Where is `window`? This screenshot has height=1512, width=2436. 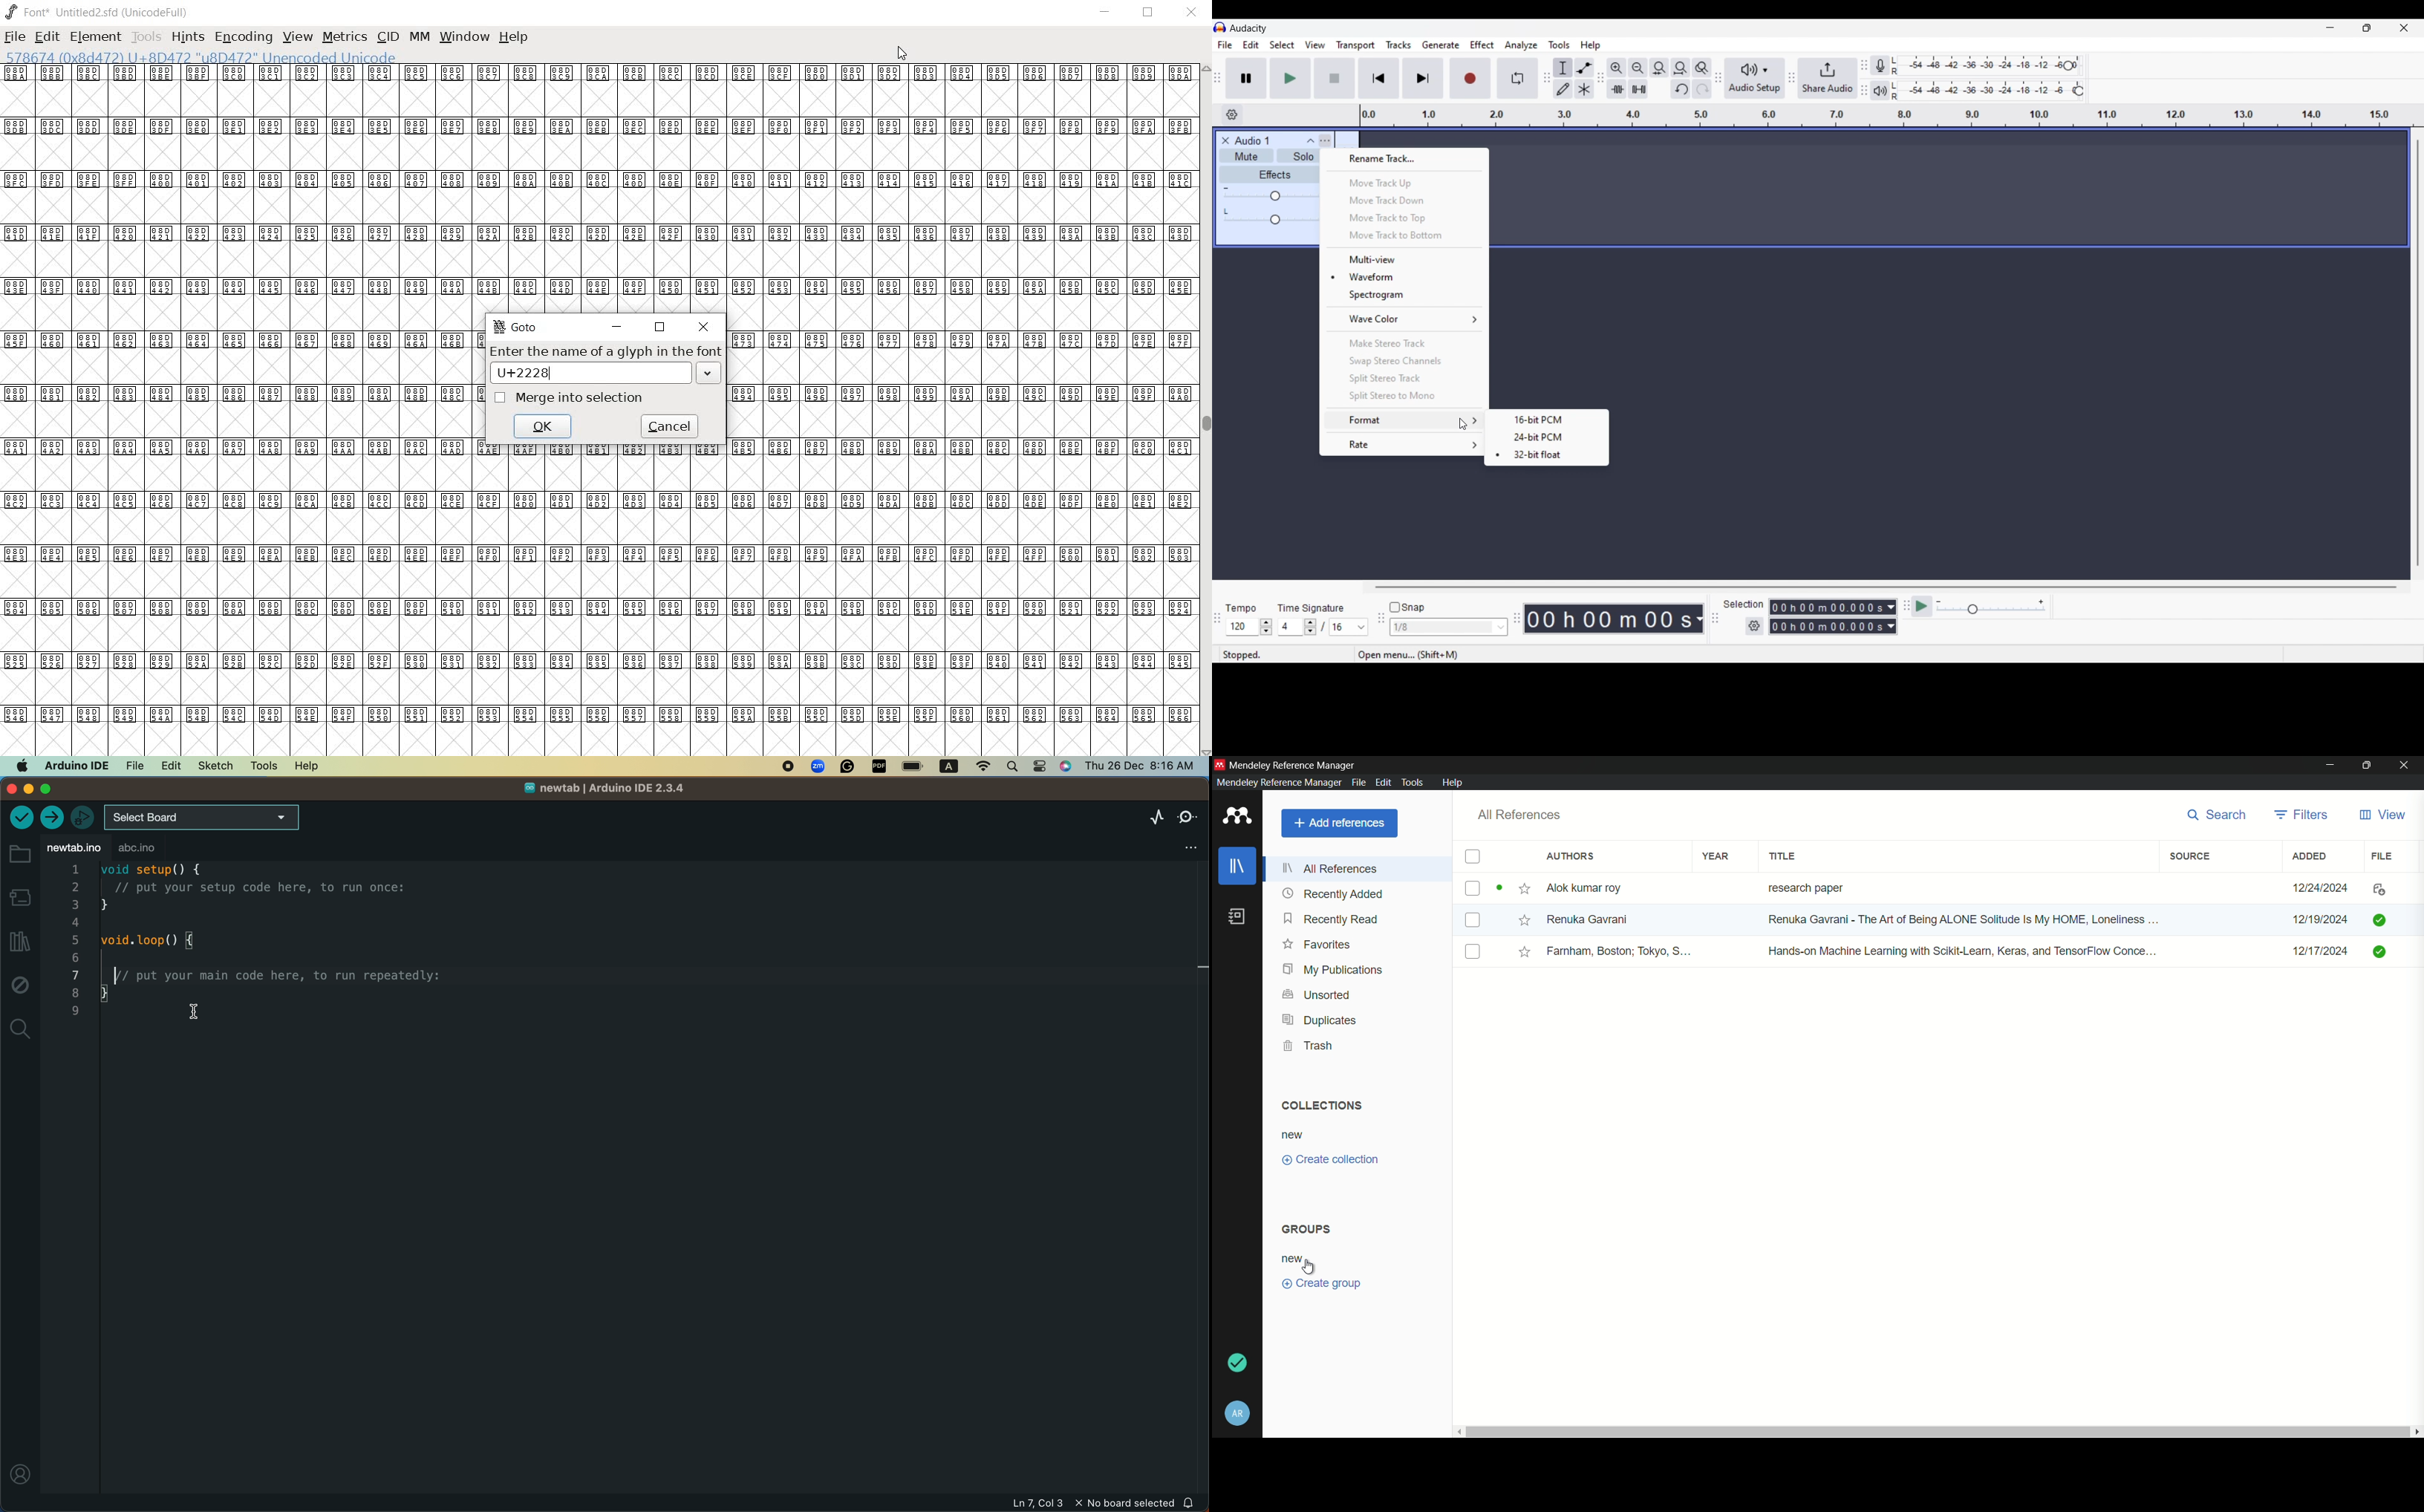 window is located at coordinates (466, 38).